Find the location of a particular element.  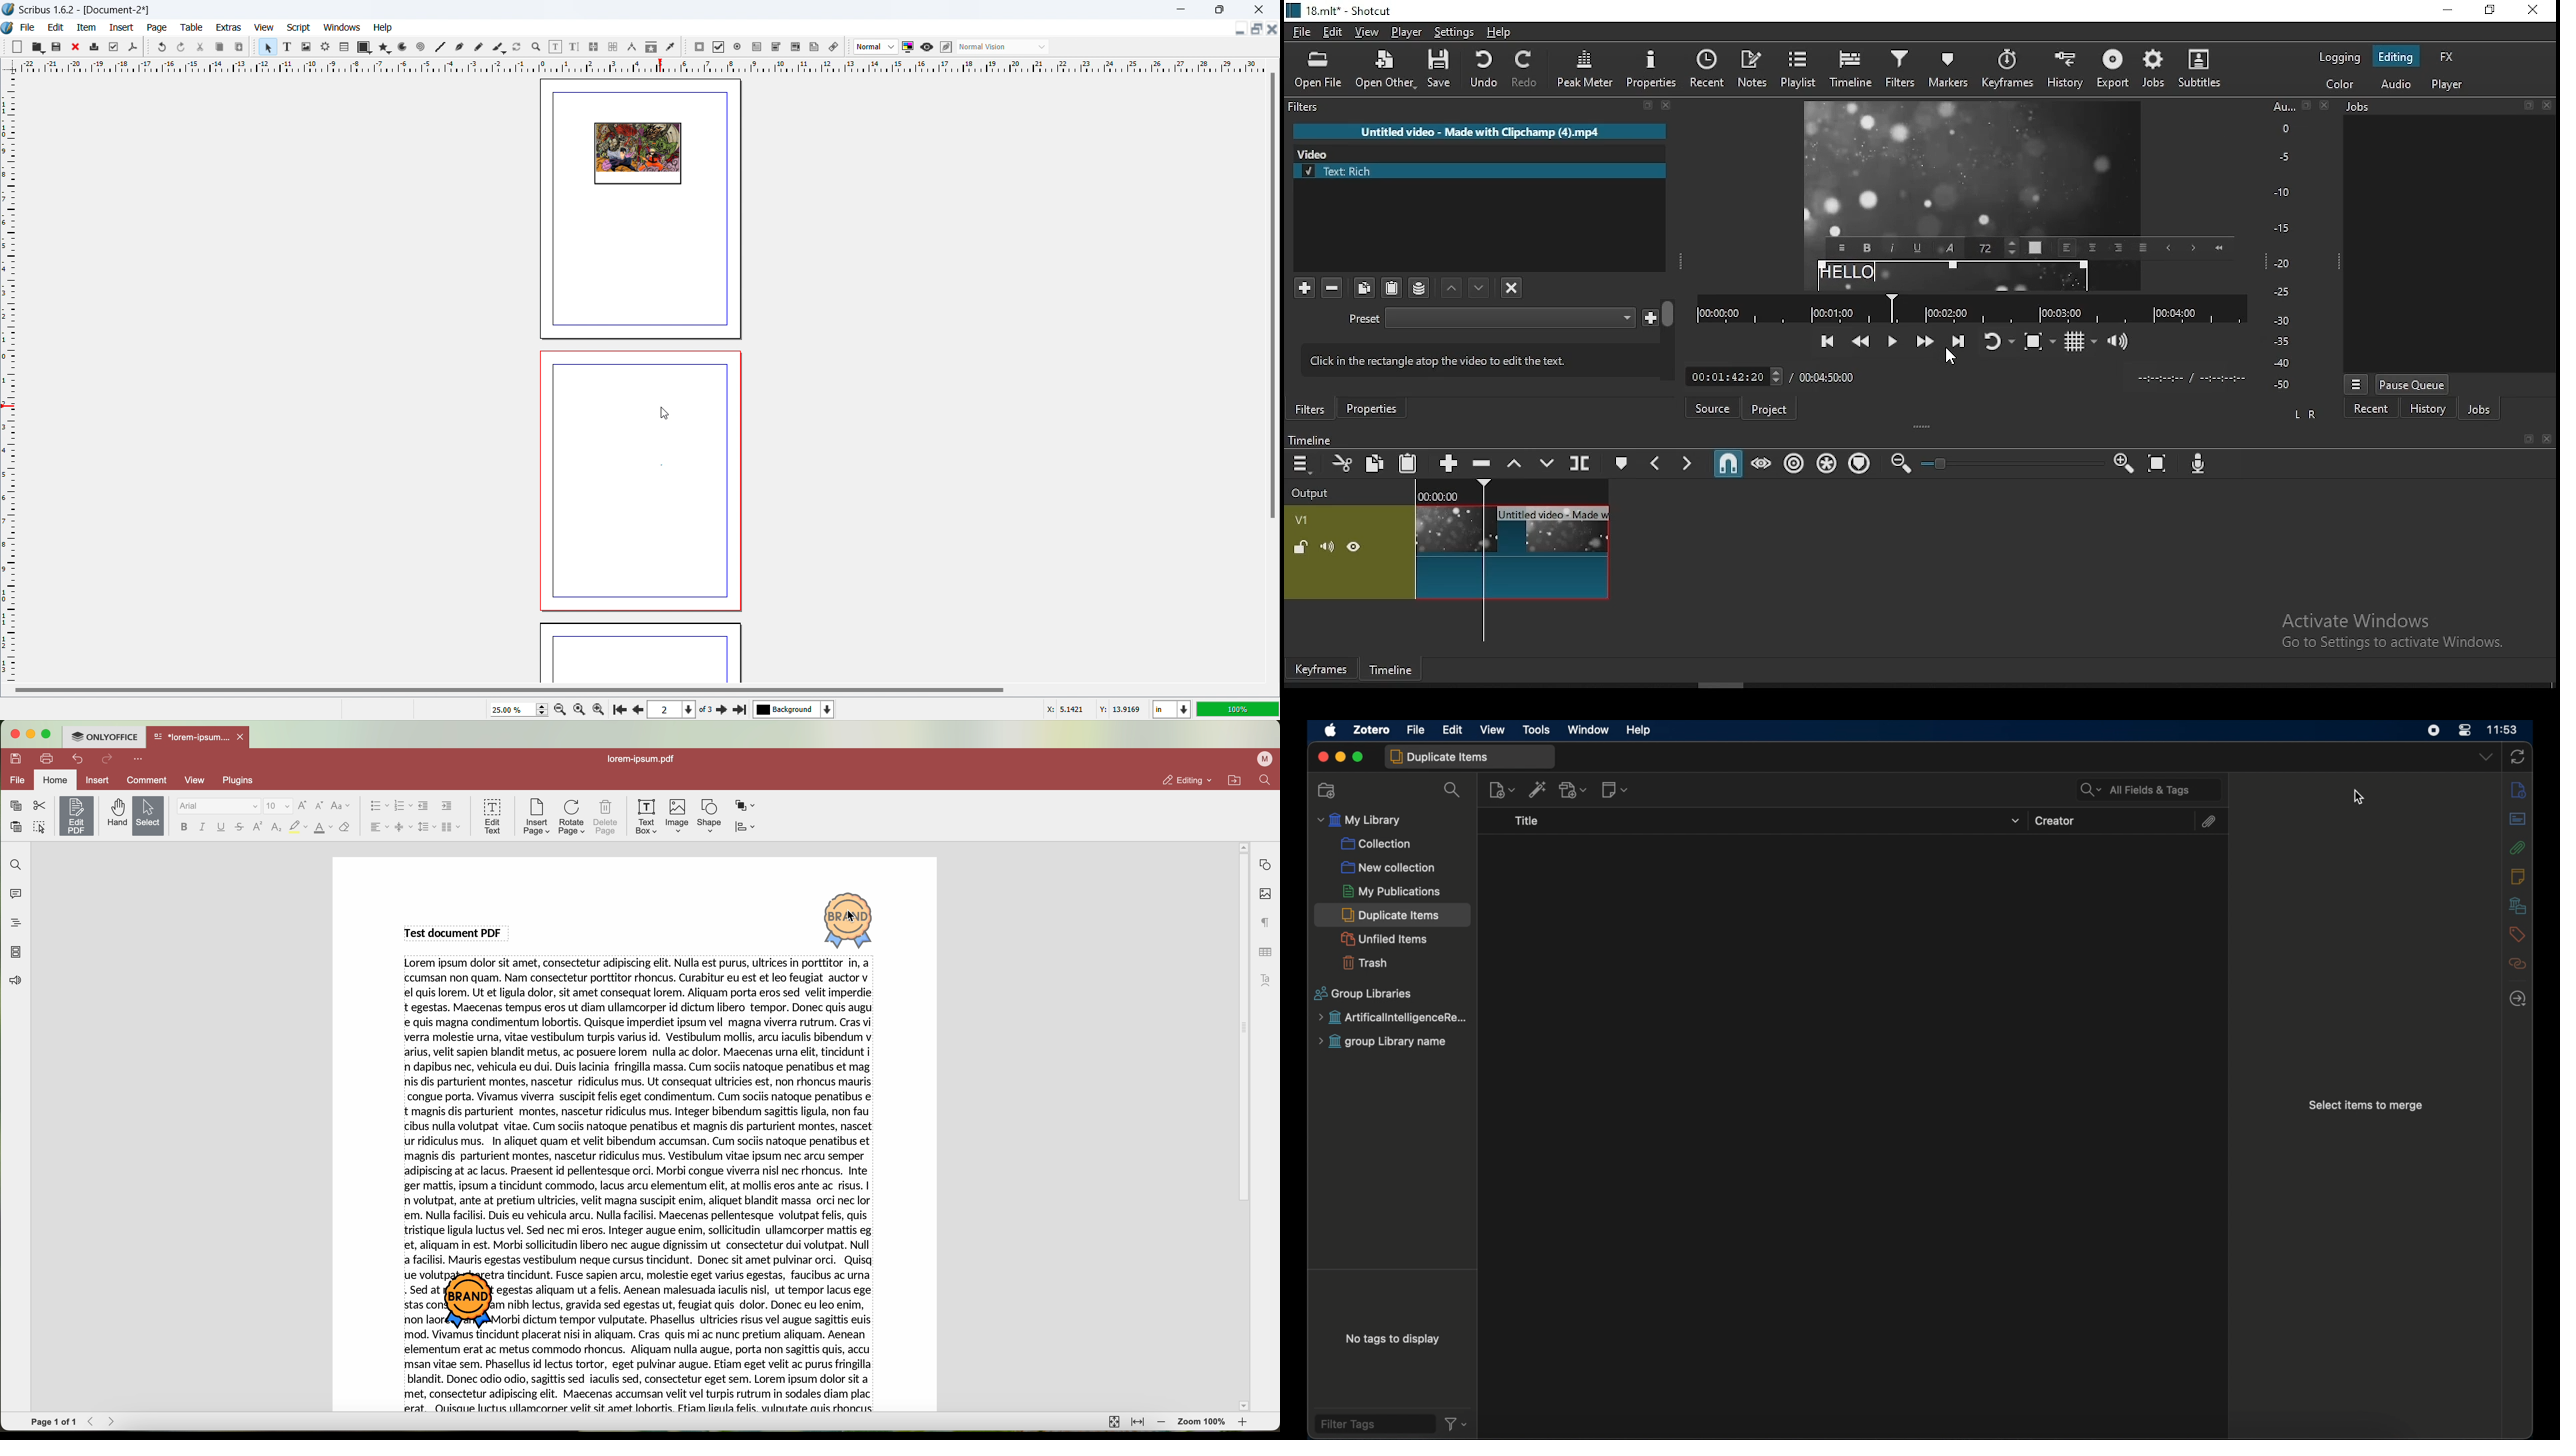

zoom in/out is located at coordinates (537, 47).